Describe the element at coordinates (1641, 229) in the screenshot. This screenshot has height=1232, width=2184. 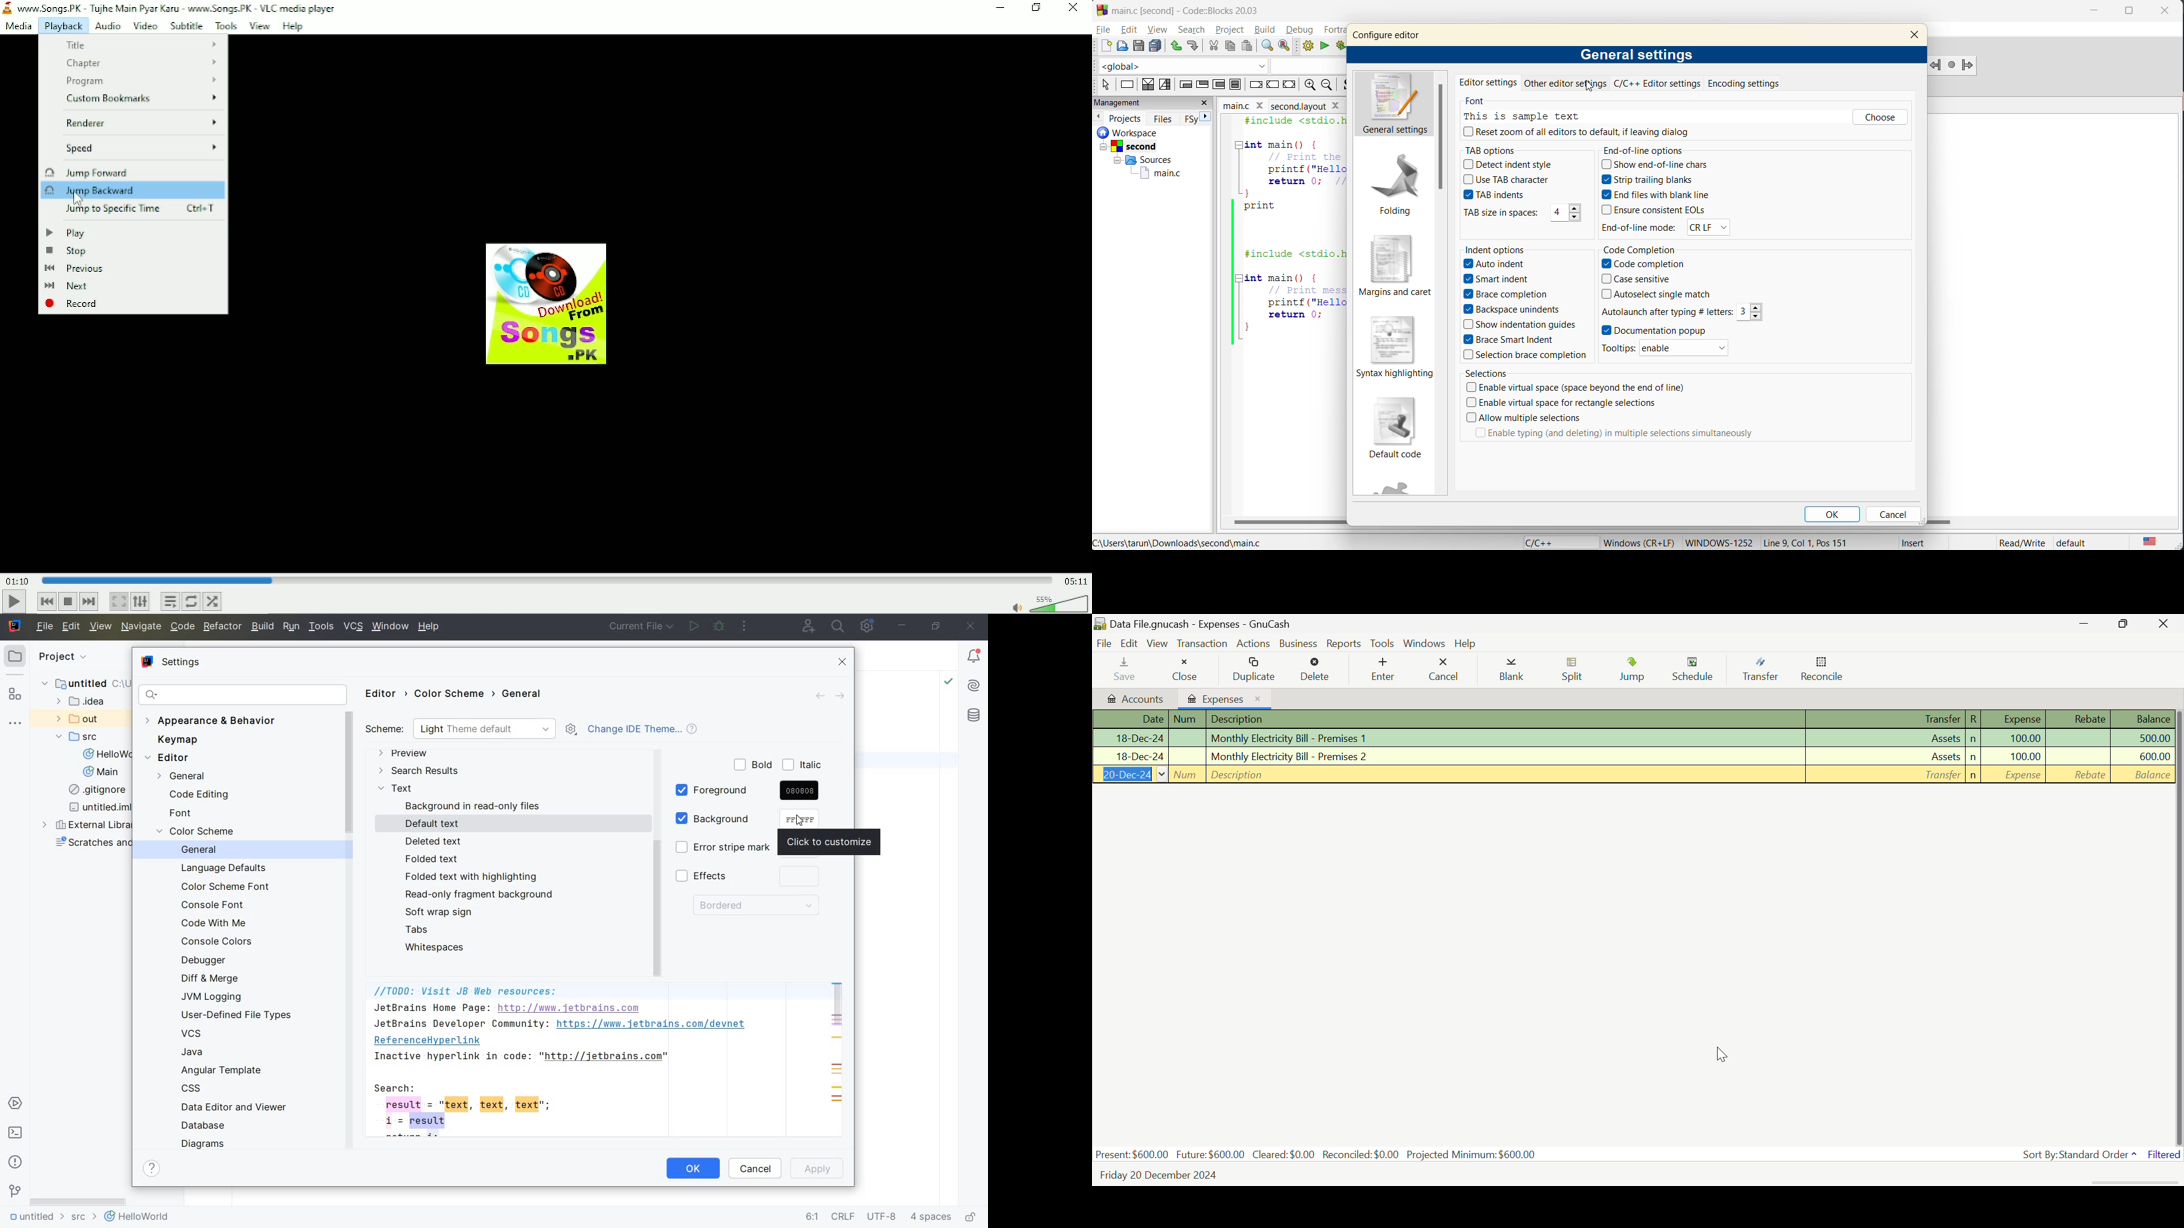
I see `End-of-line mode` at that location.